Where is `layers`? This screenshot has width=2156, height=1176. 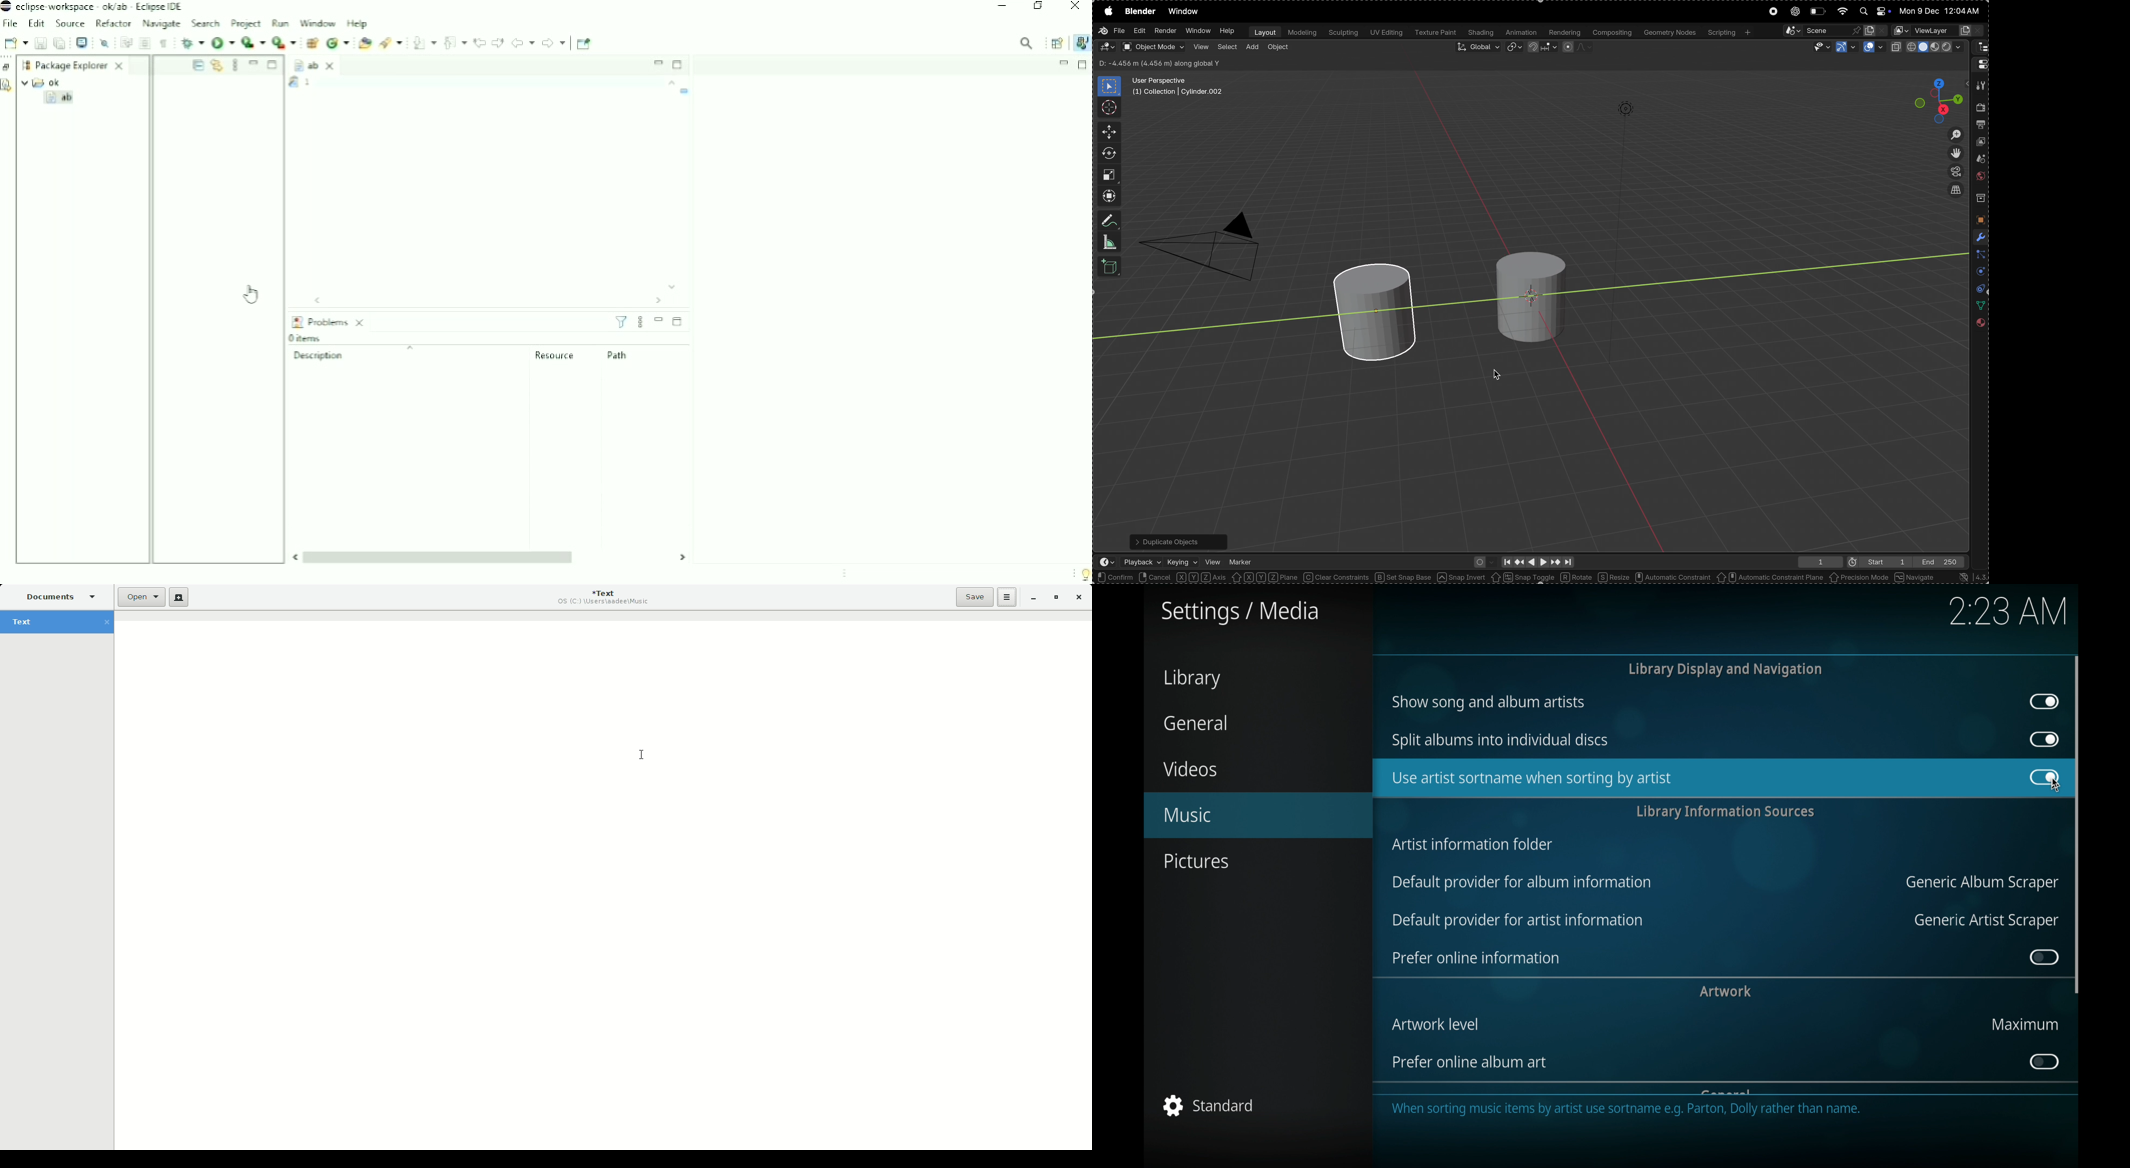
layers is located at coordinates (1979, 272).